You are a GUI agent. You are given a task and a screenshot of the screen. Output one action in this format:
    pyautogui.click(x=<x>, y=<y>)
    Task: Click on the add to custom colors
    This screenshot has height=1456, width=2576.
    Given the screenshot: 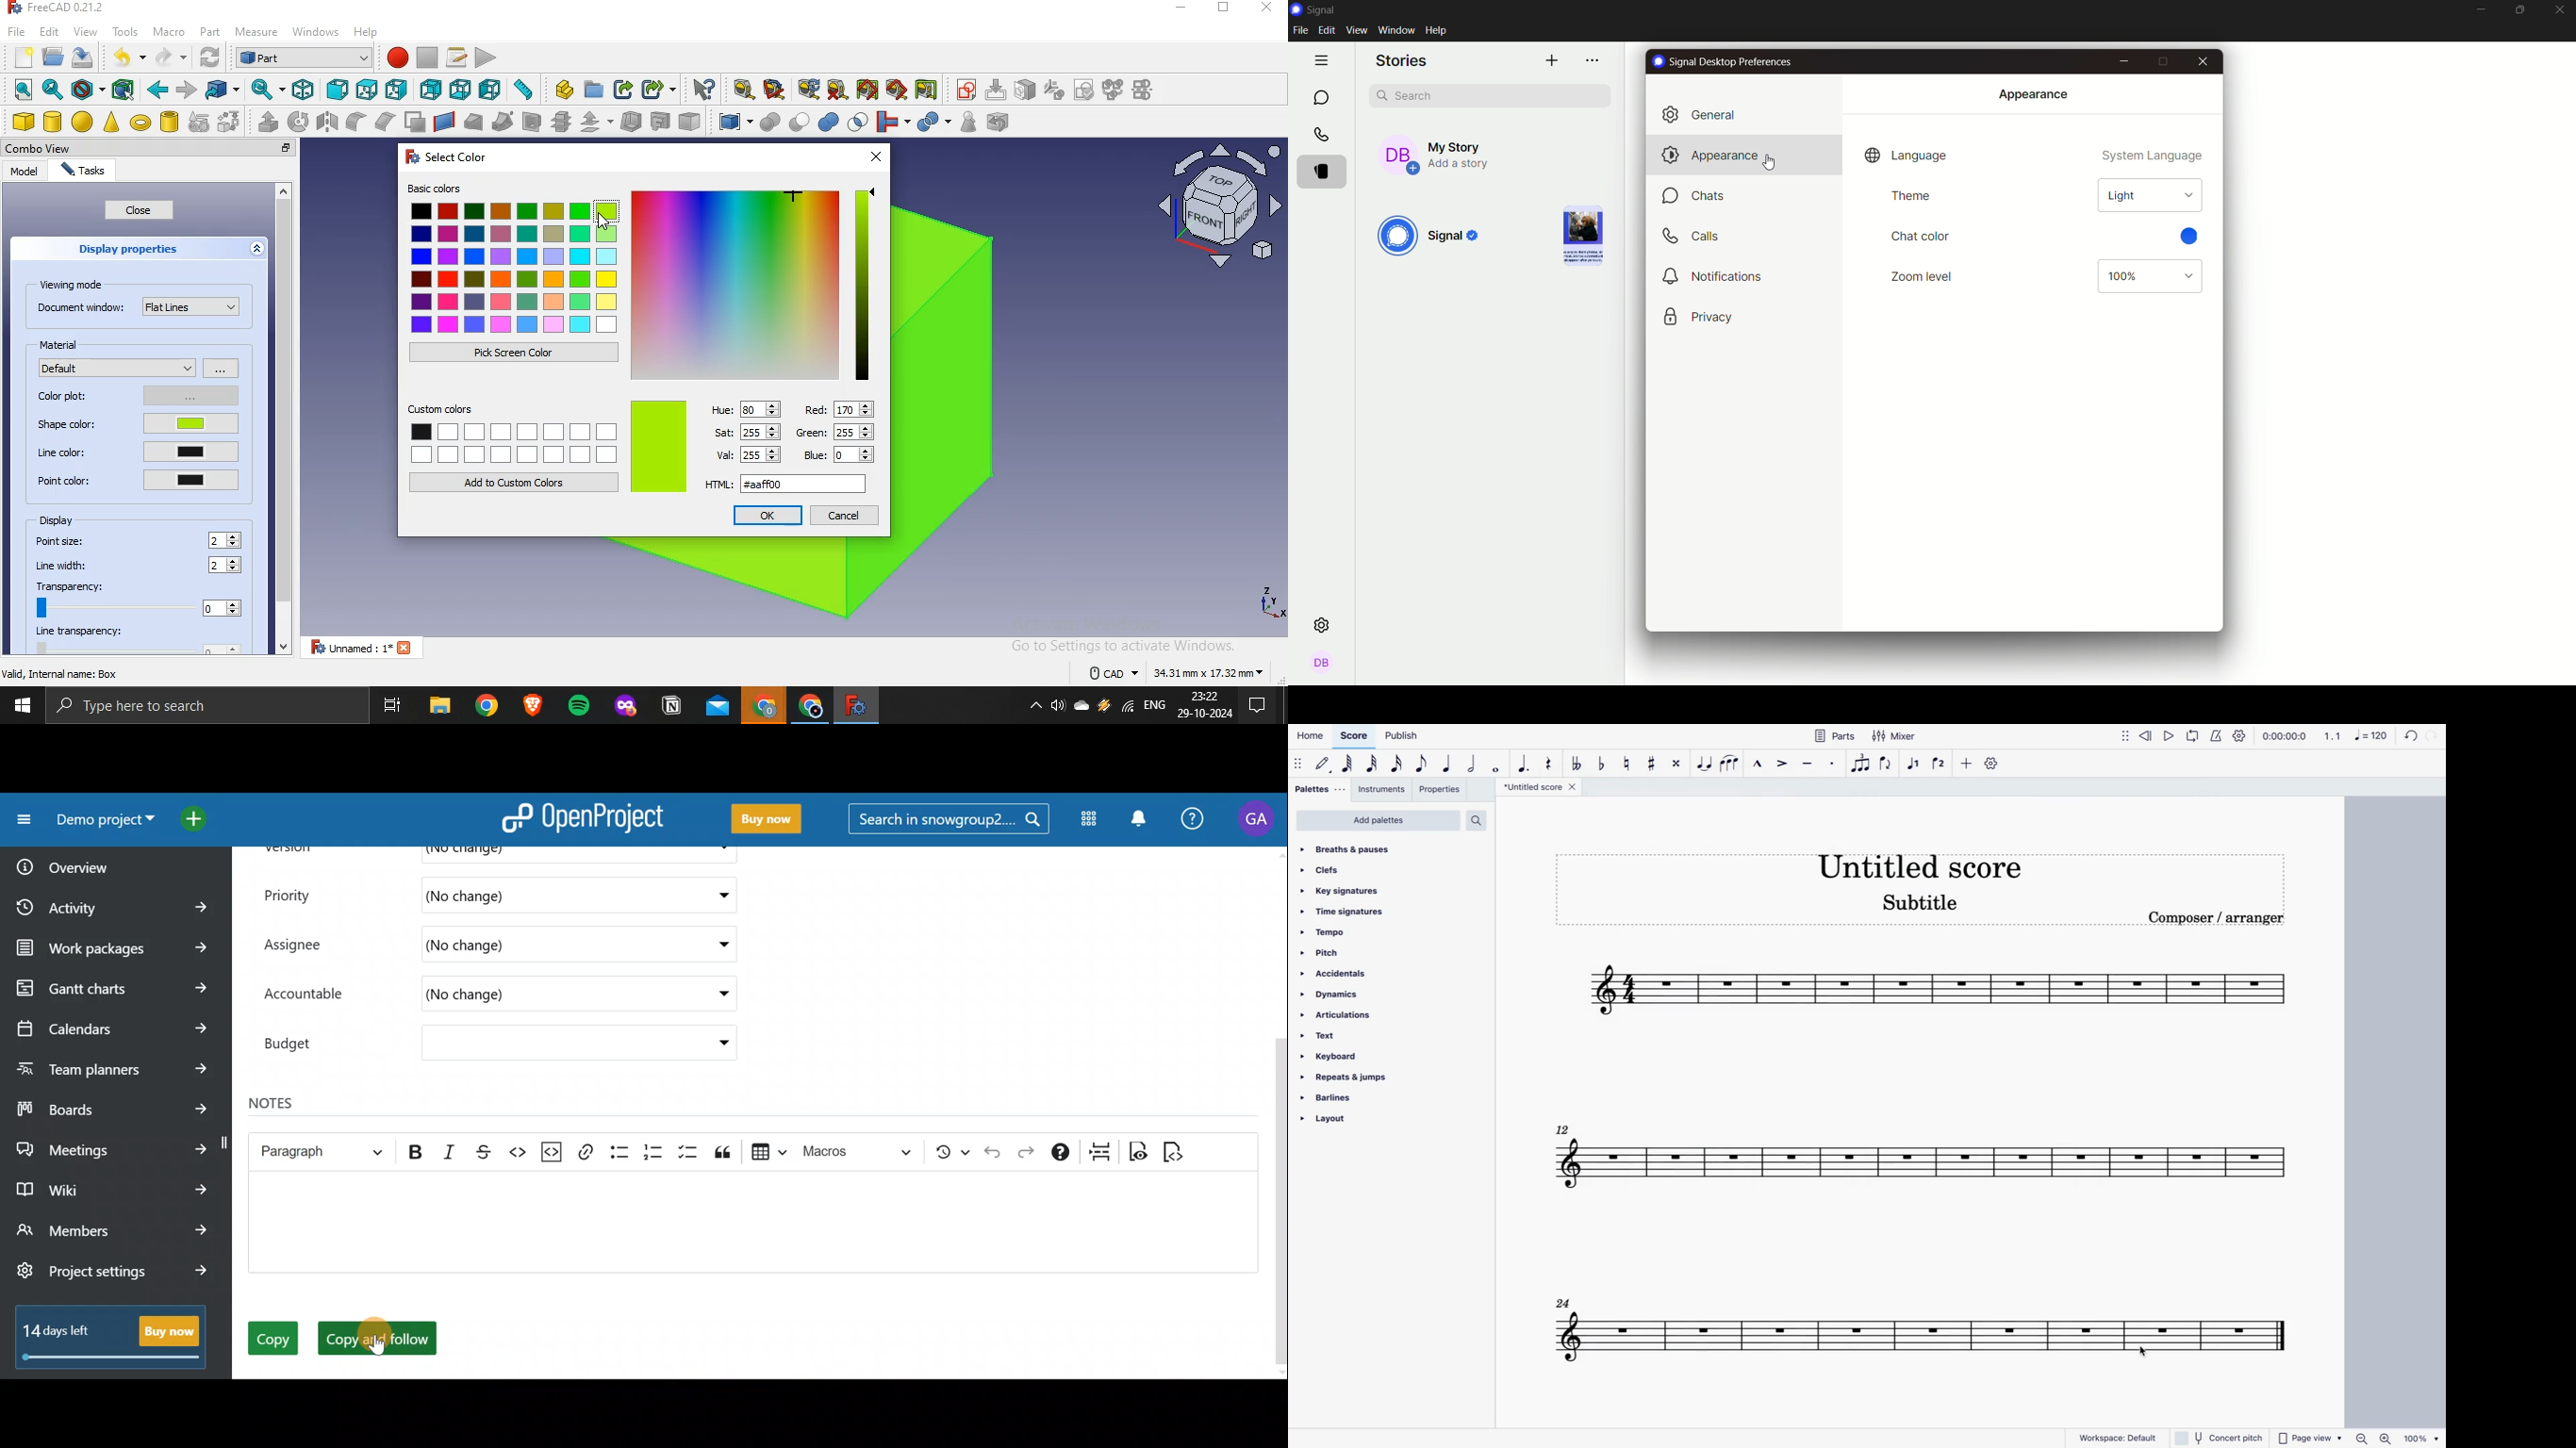 What is the action you would take?
    pyautogui.click(x=515, y=482)
    